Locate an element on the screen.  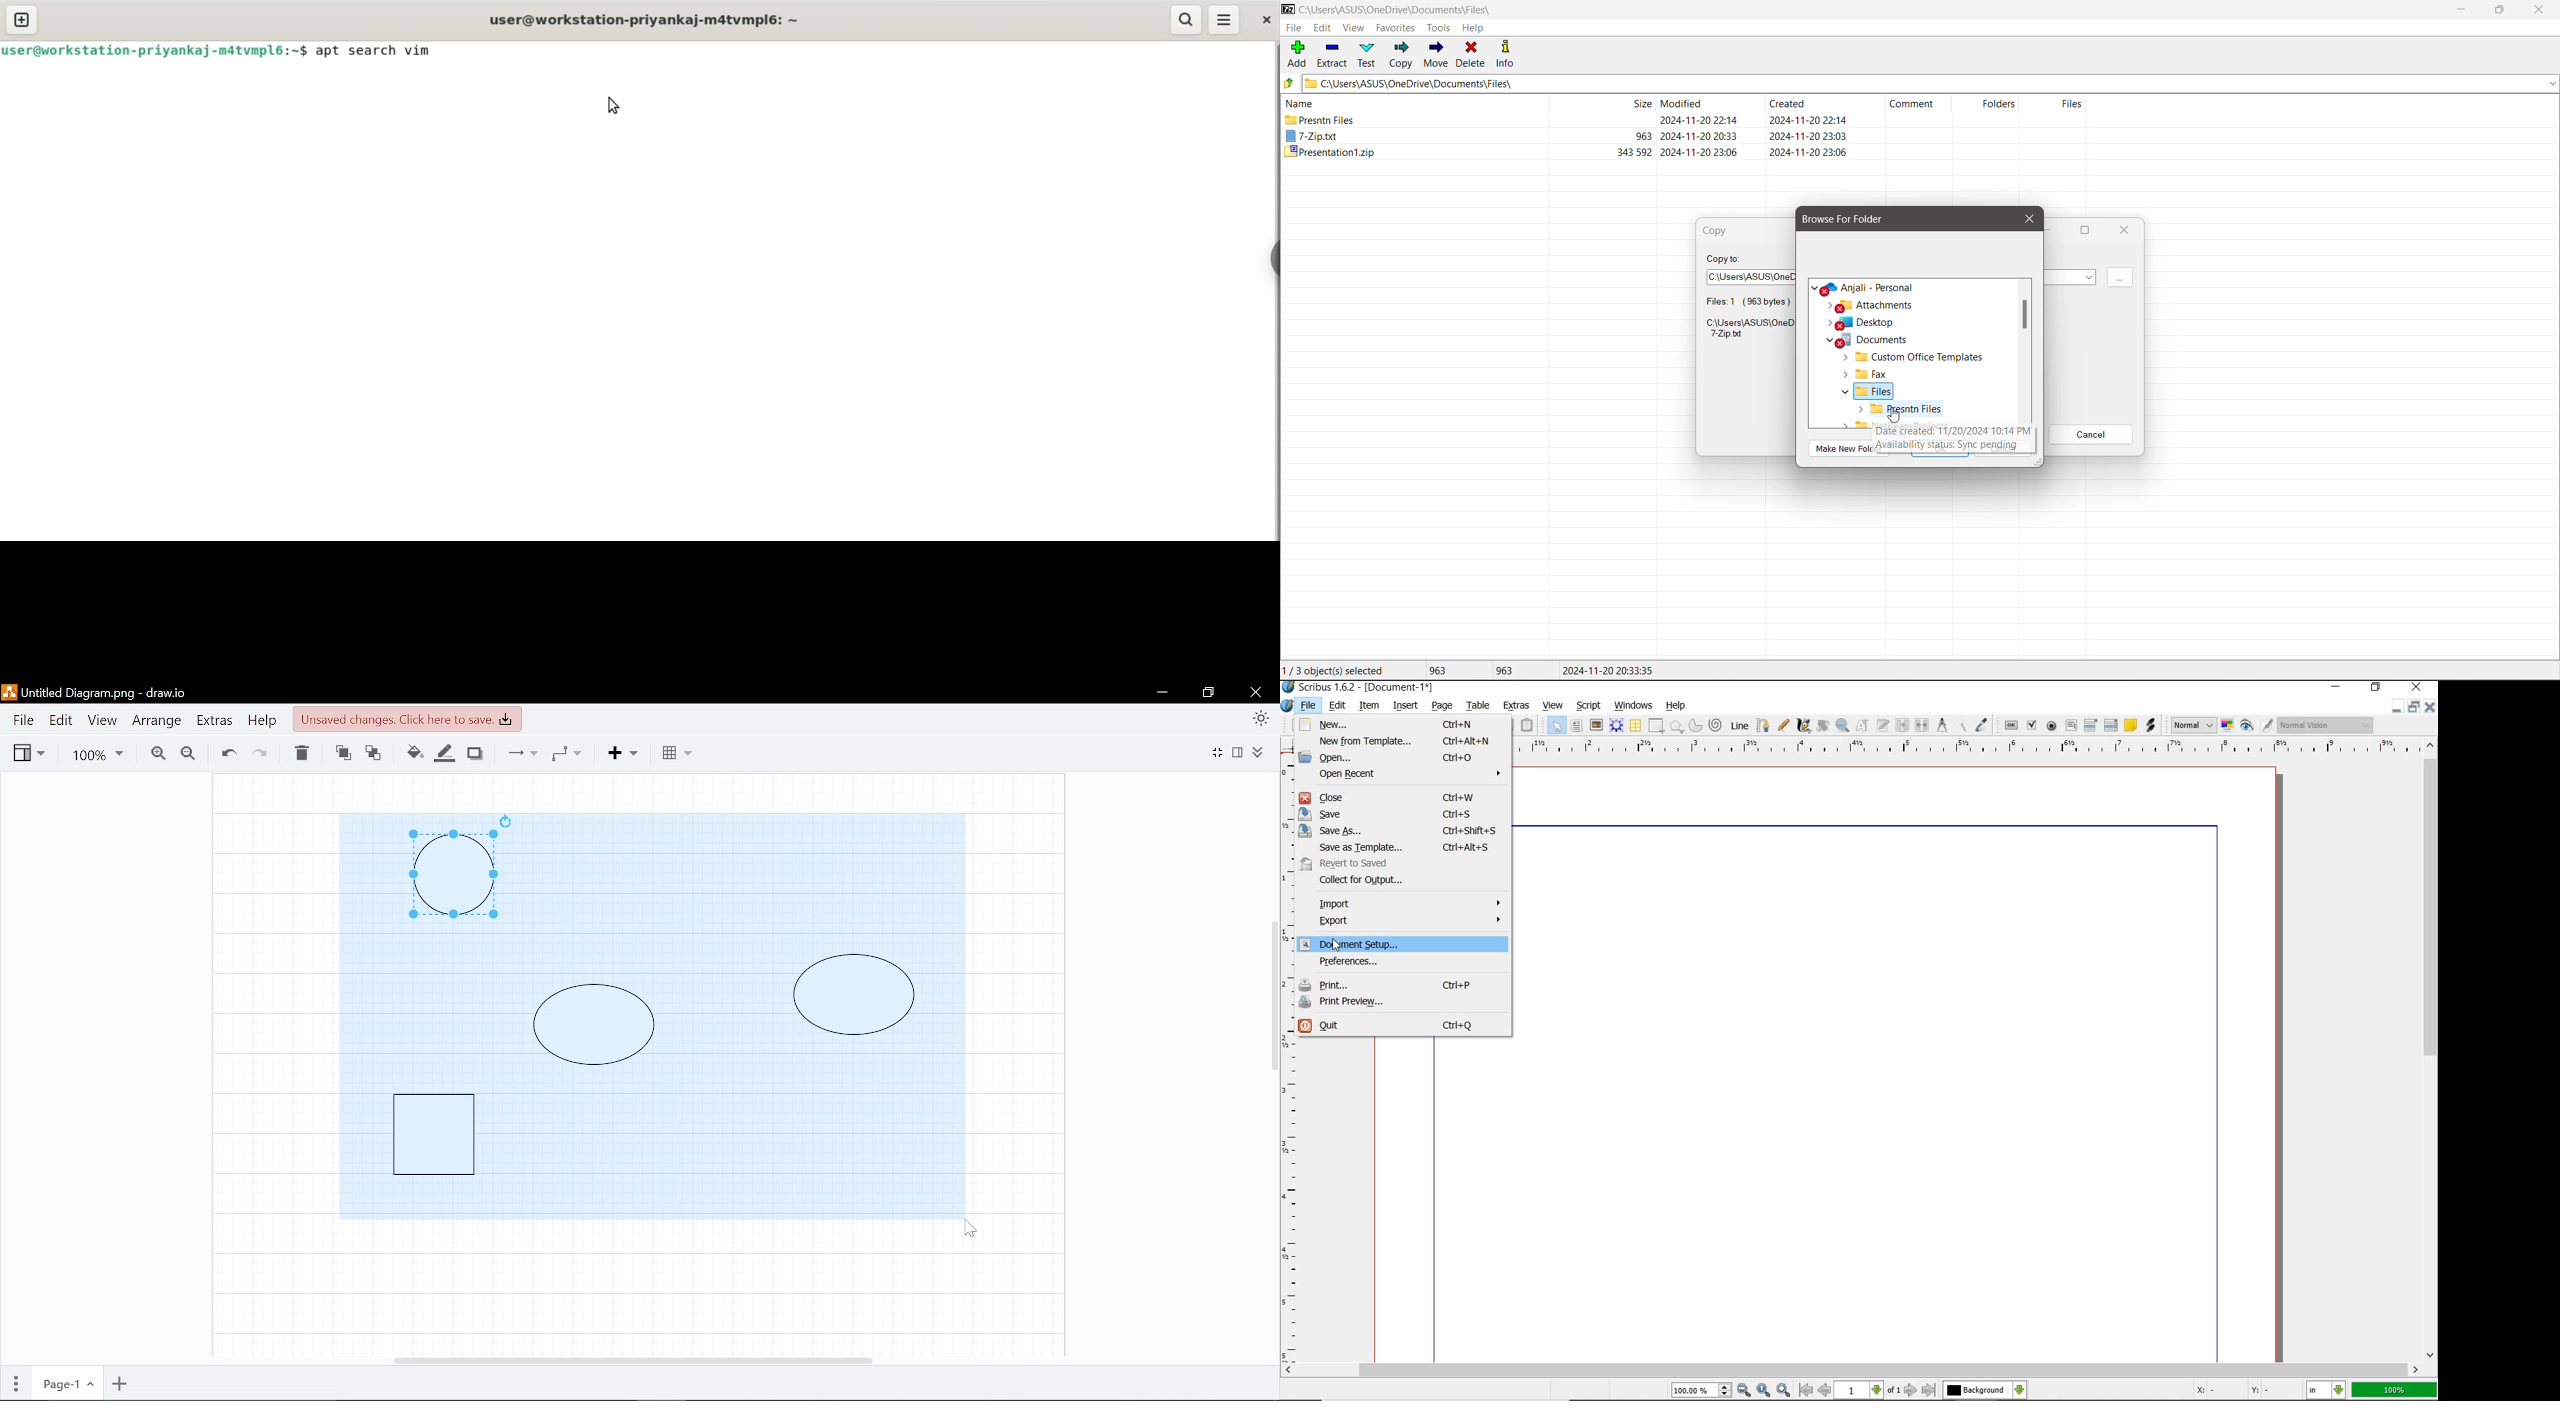
Diagram is located at coordinates (594, 1024).